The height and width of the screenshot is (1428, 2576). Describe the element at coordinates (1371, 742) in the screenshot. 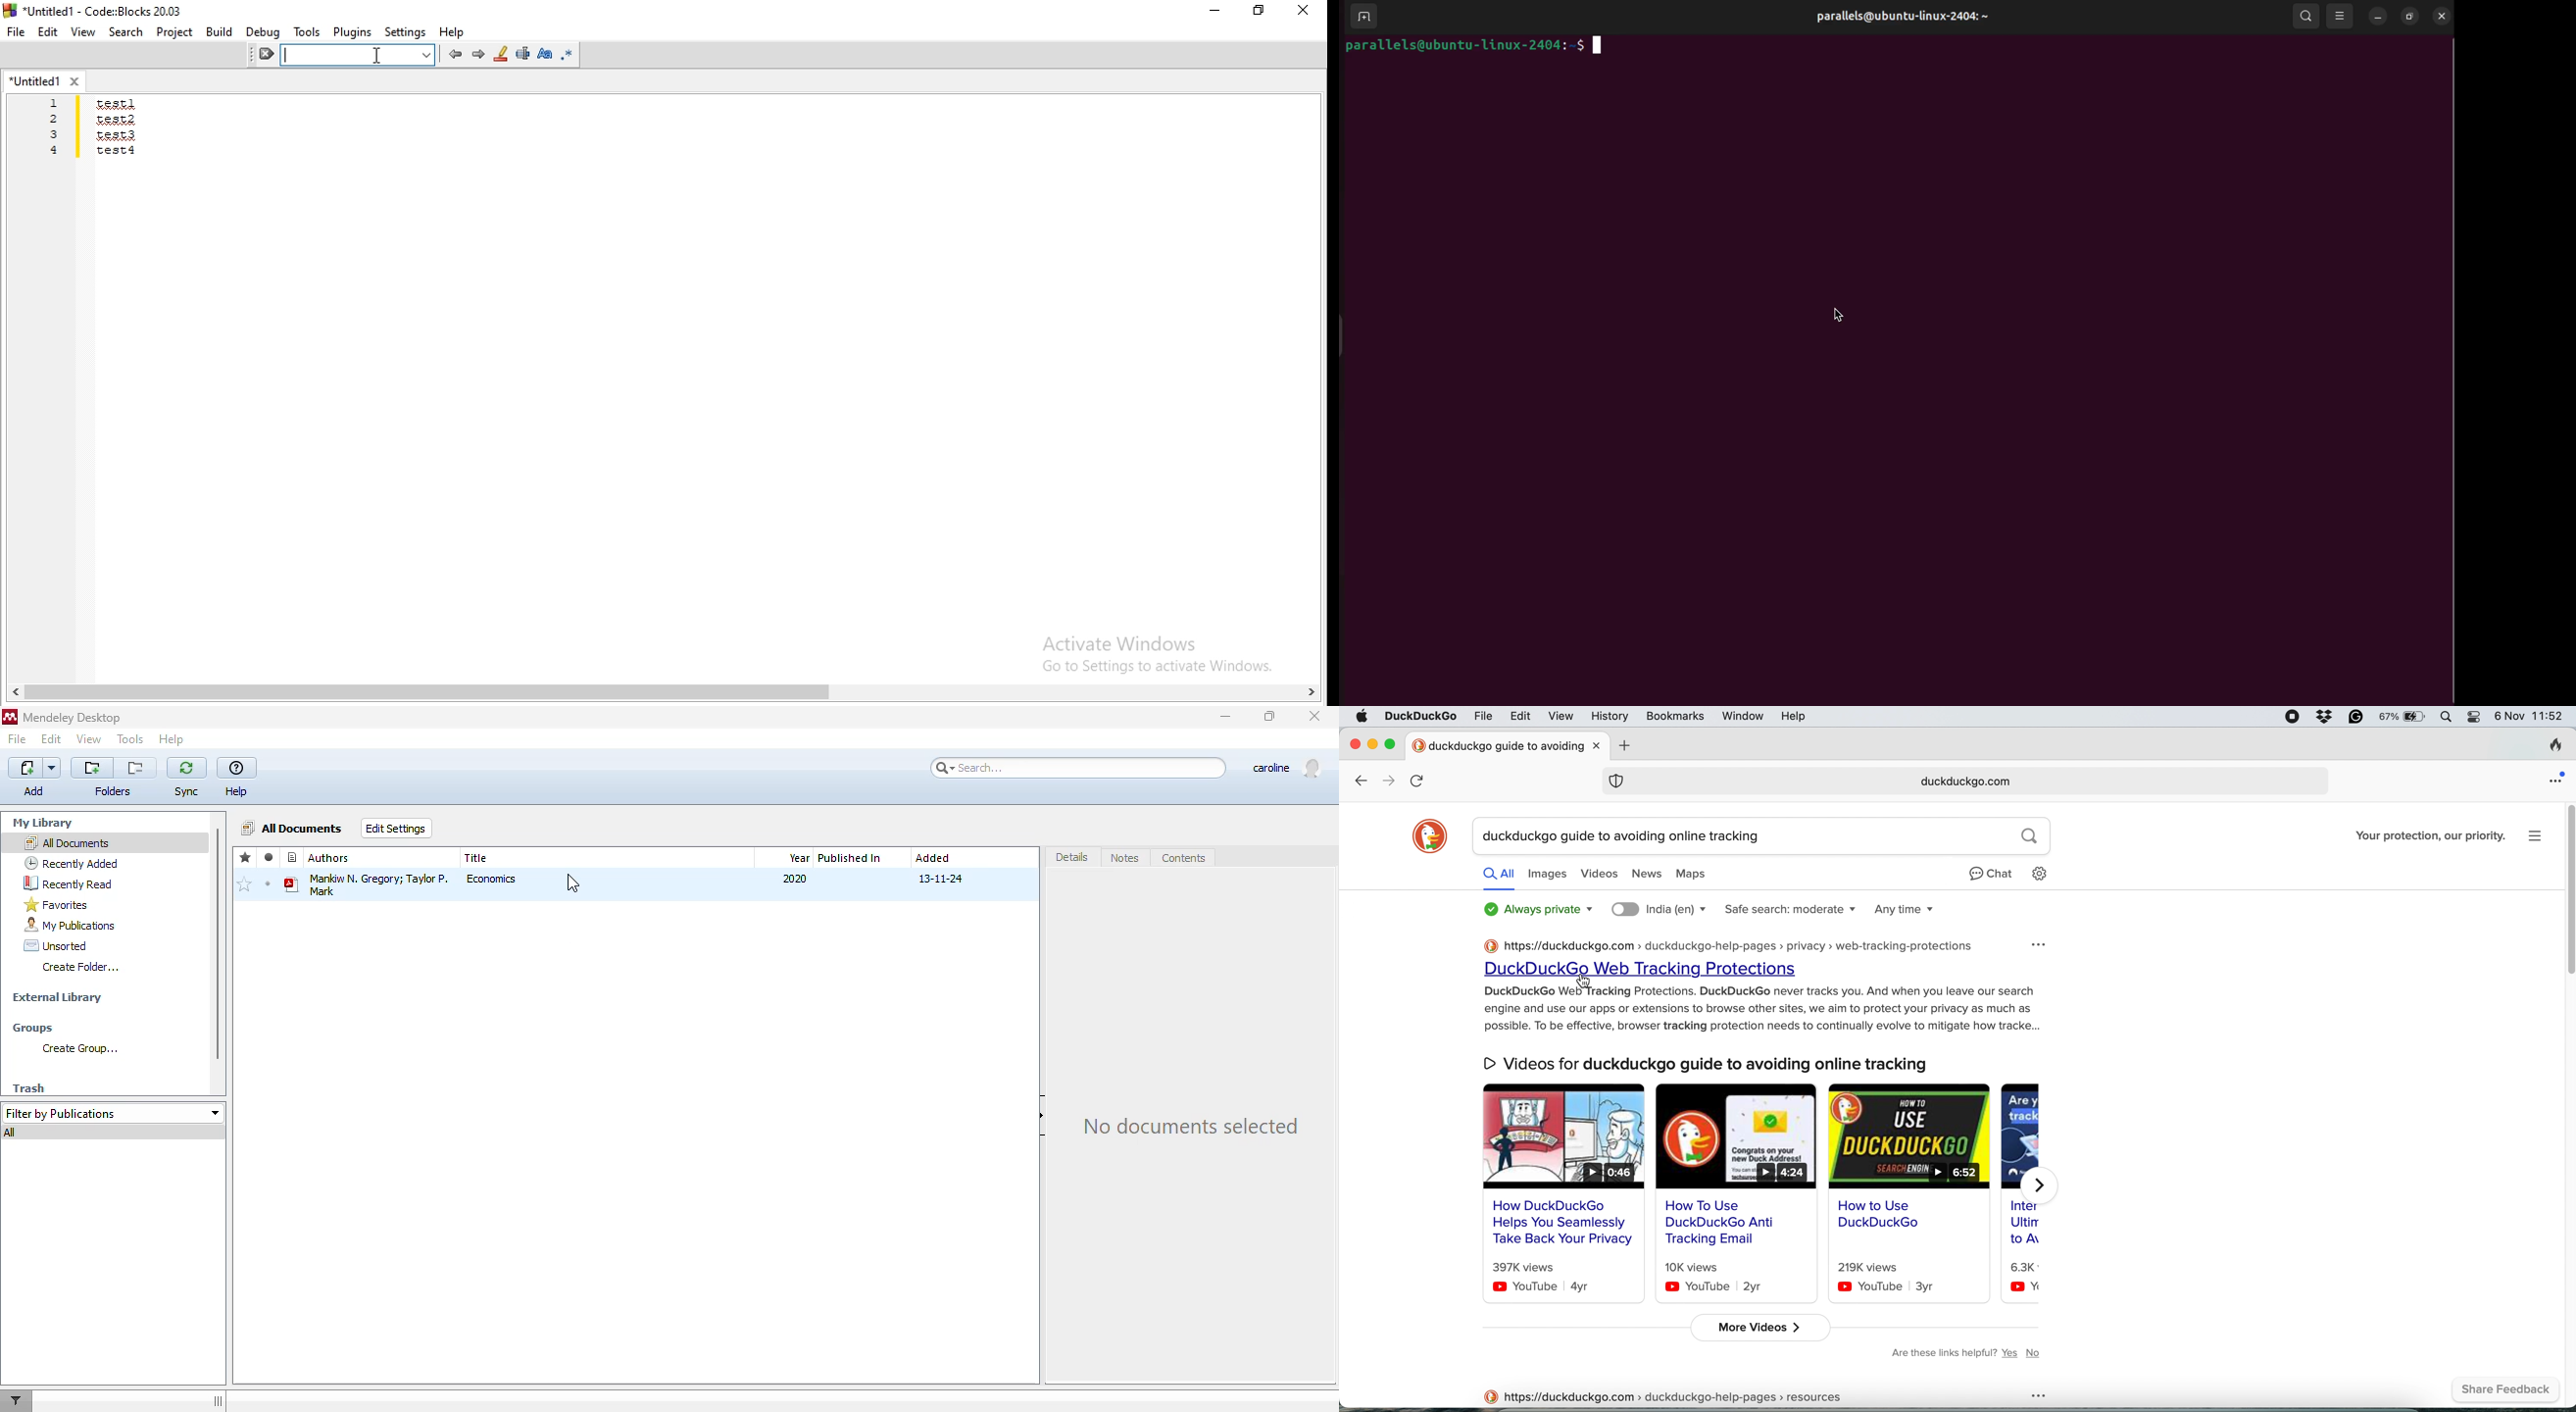

I see `minimise` at that location.